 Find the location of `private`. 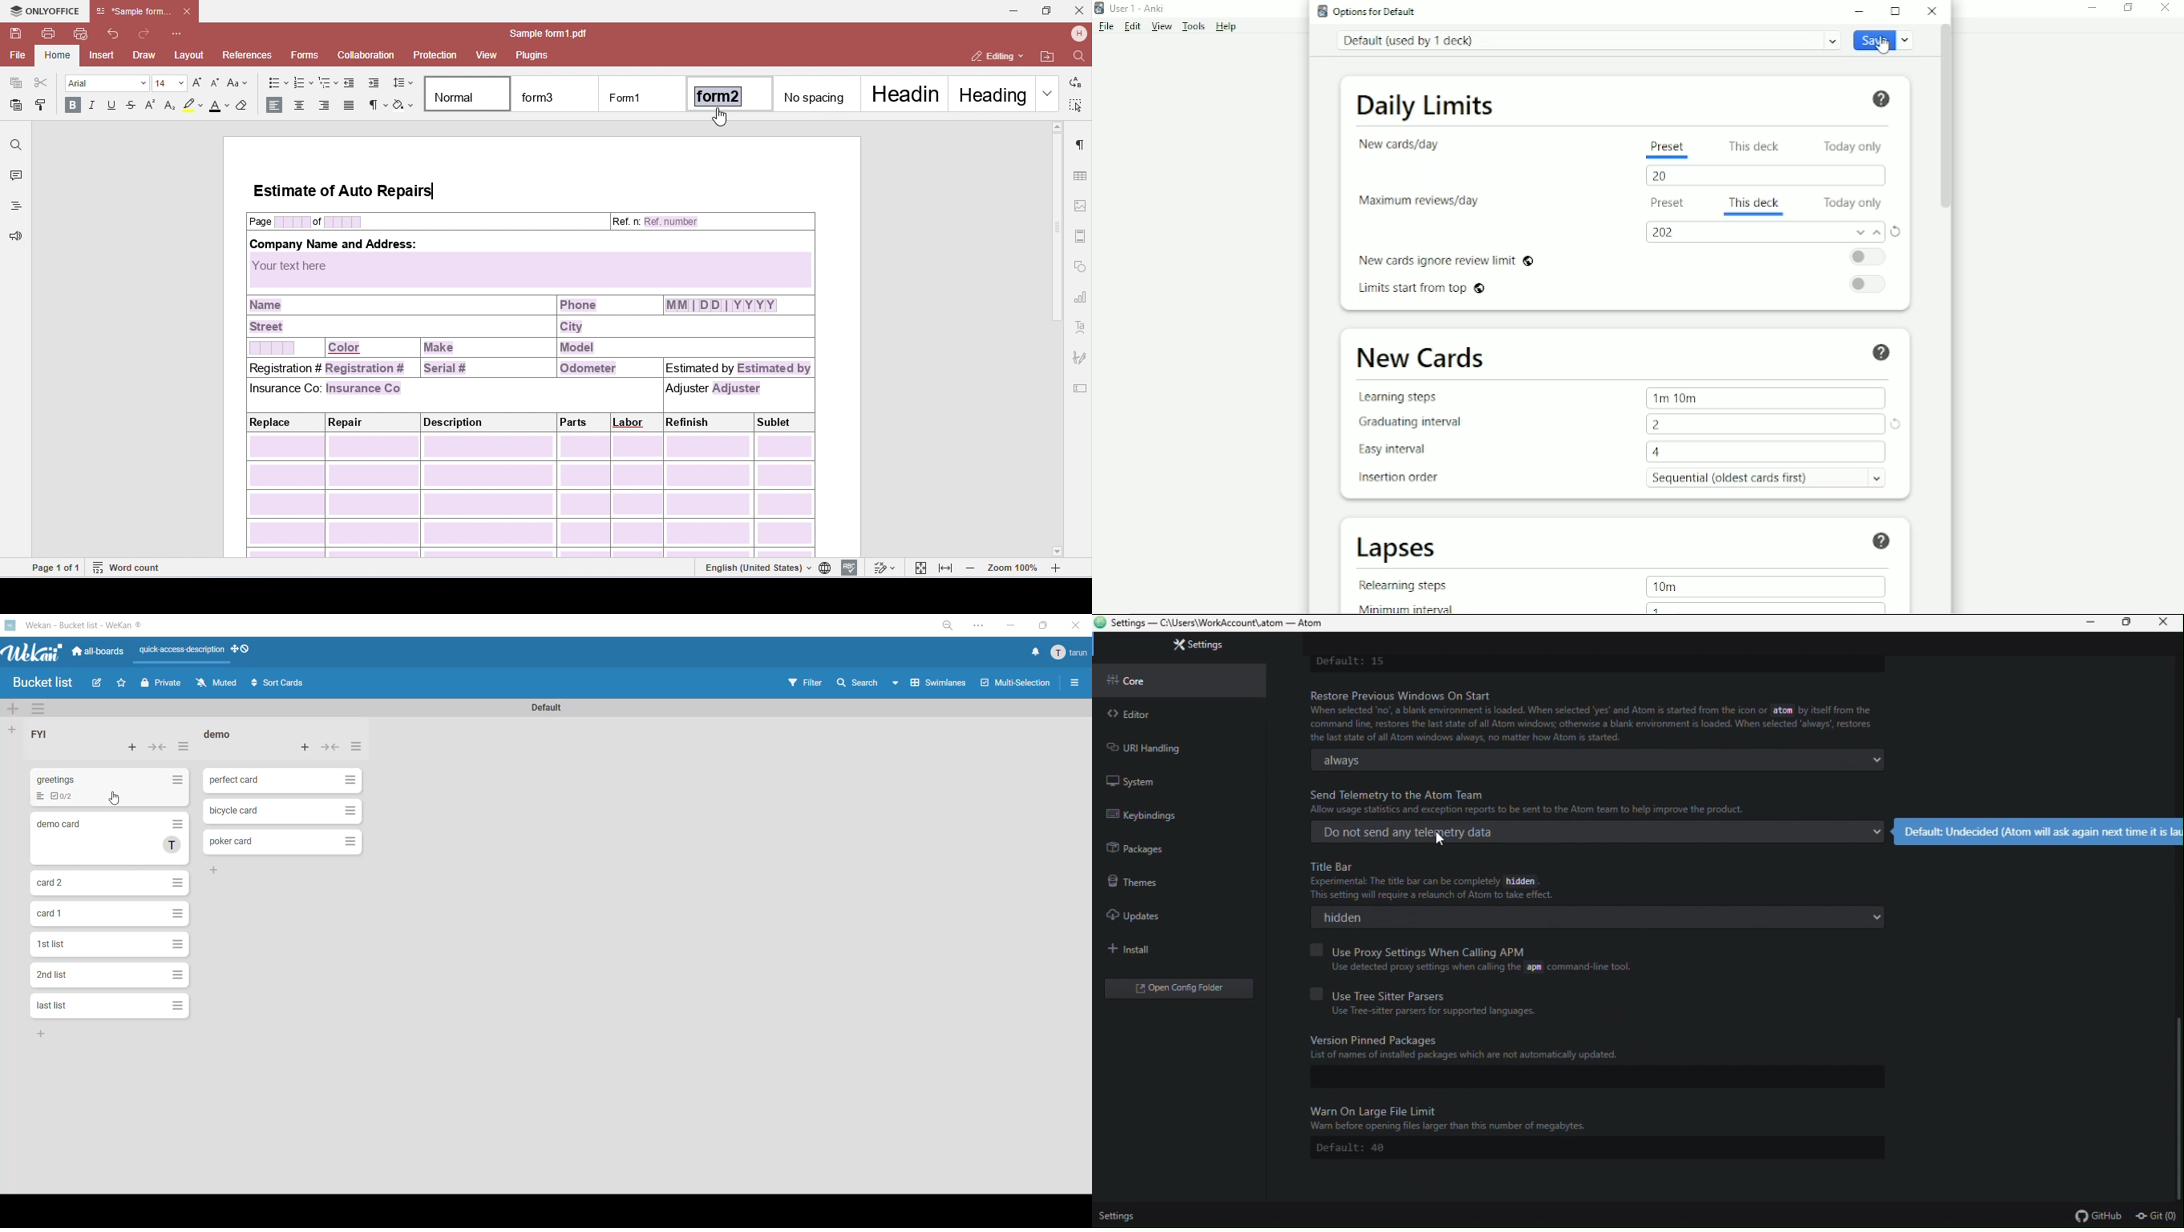

private is located at coordinates (160, 686).